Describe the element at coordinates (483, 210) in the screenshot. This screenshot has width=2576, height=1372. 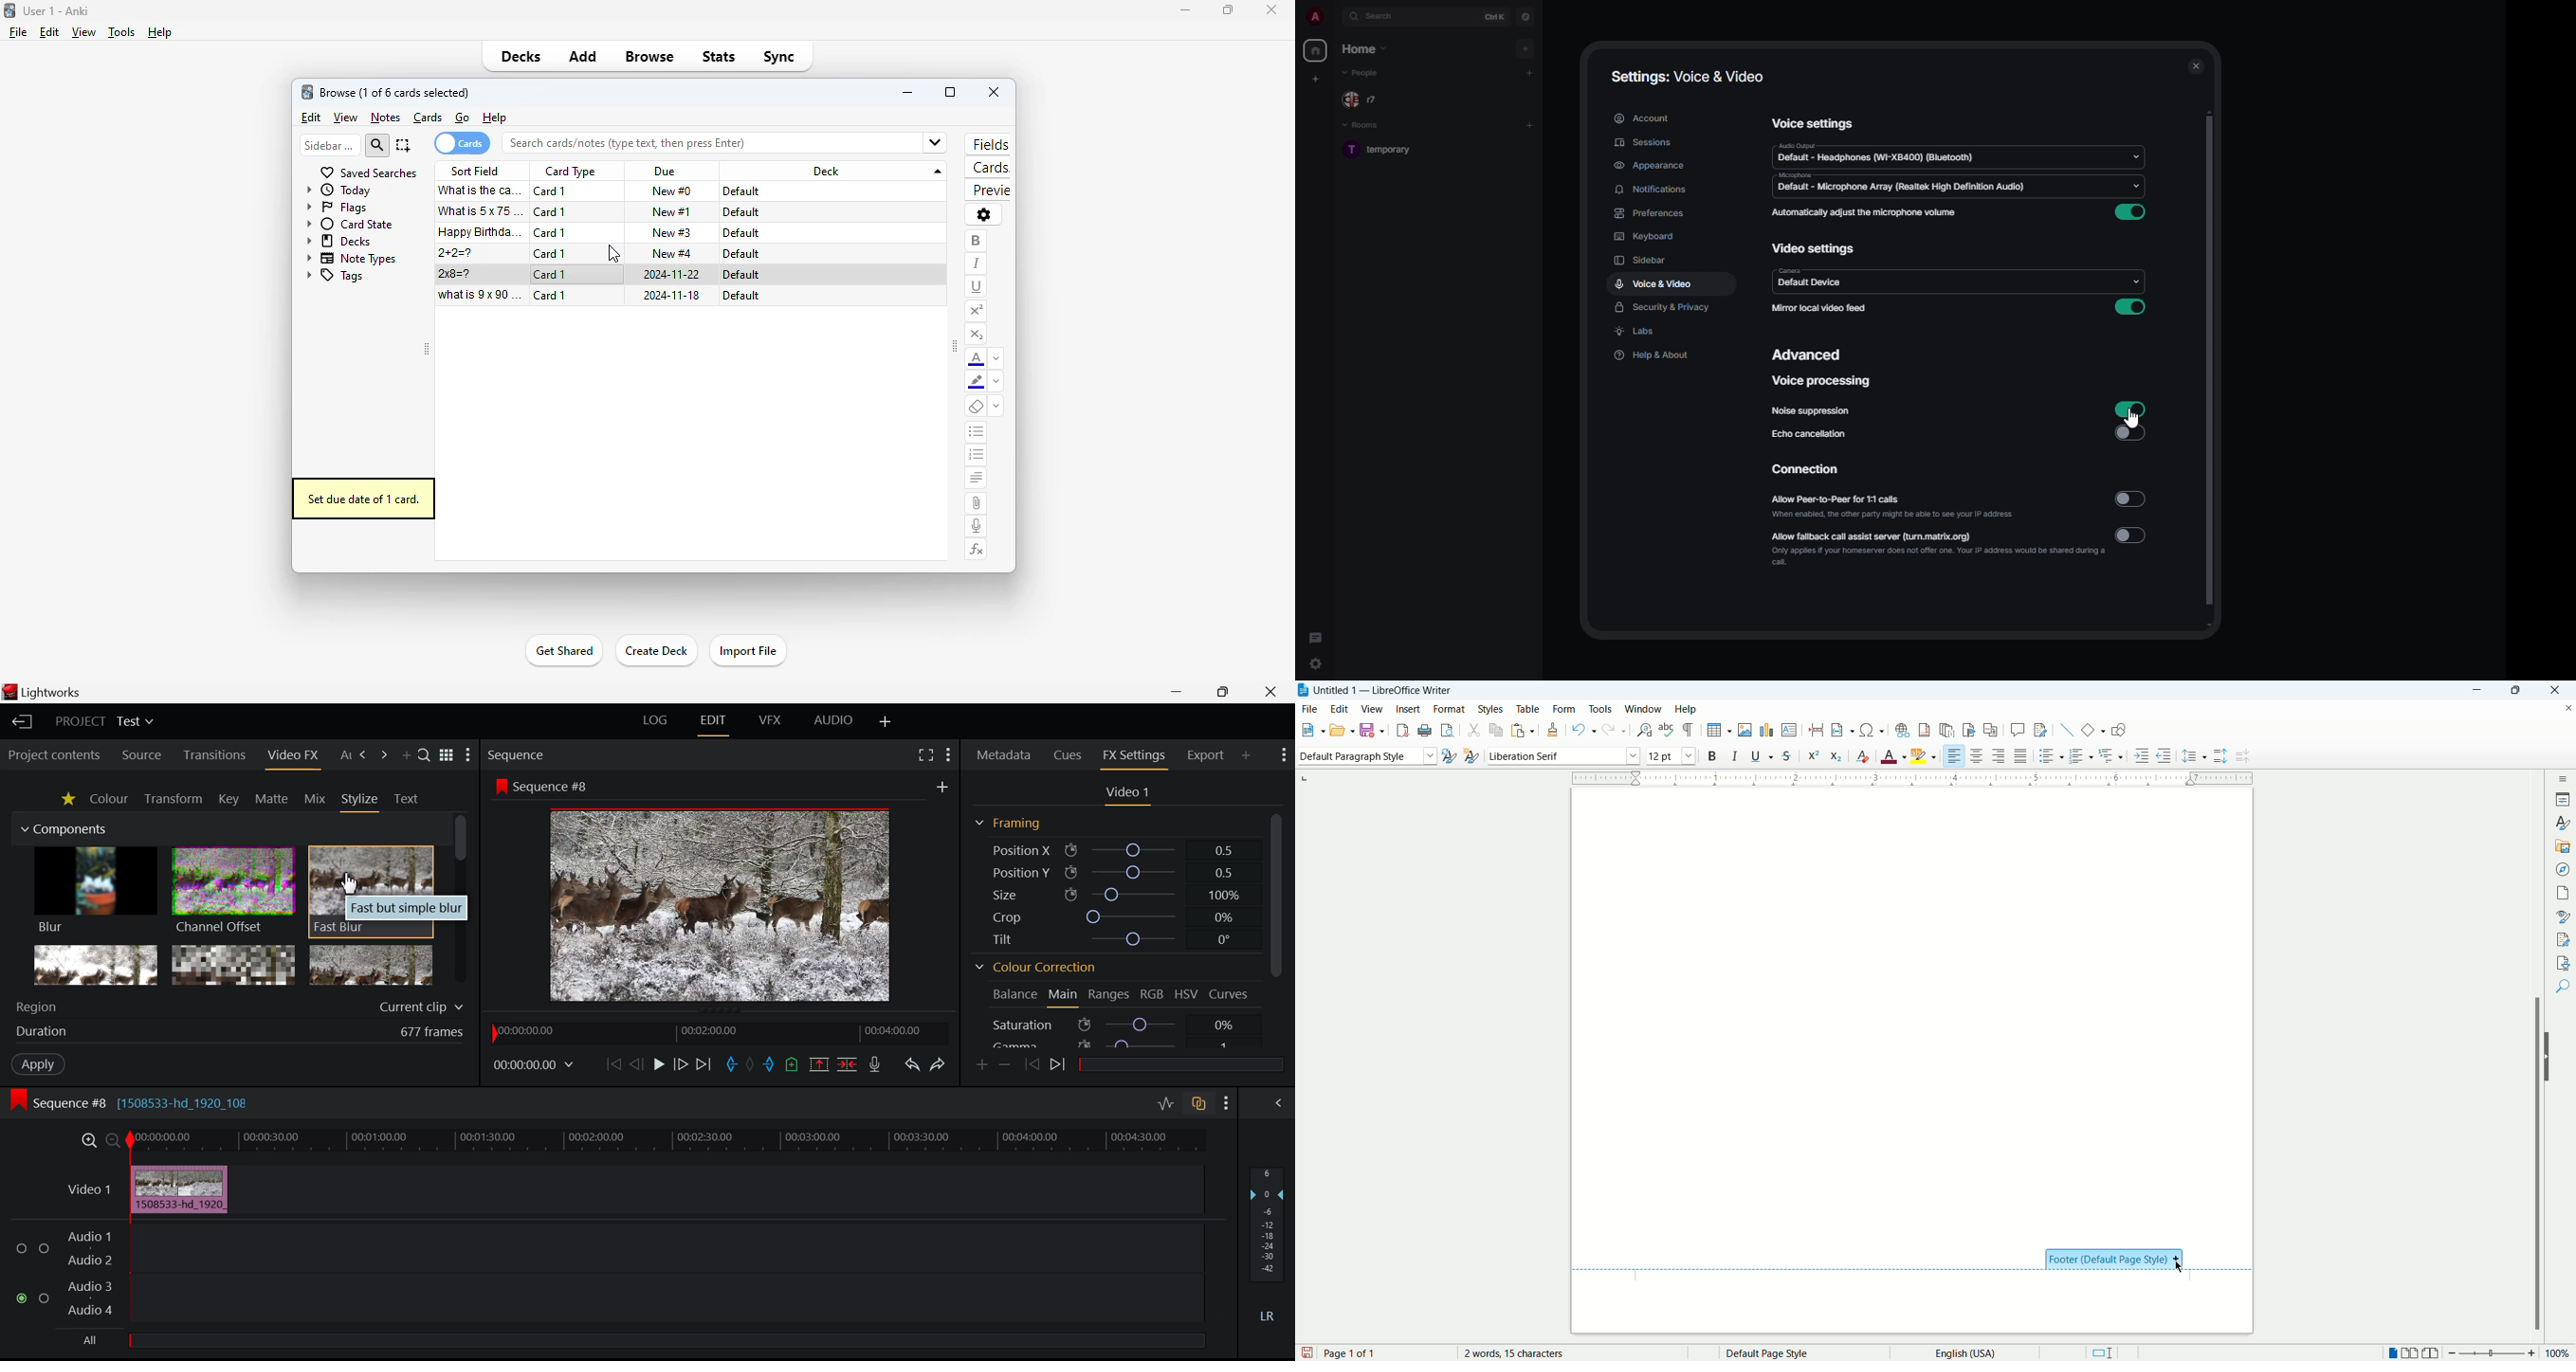
I see `what is 5x75=?` at that location.